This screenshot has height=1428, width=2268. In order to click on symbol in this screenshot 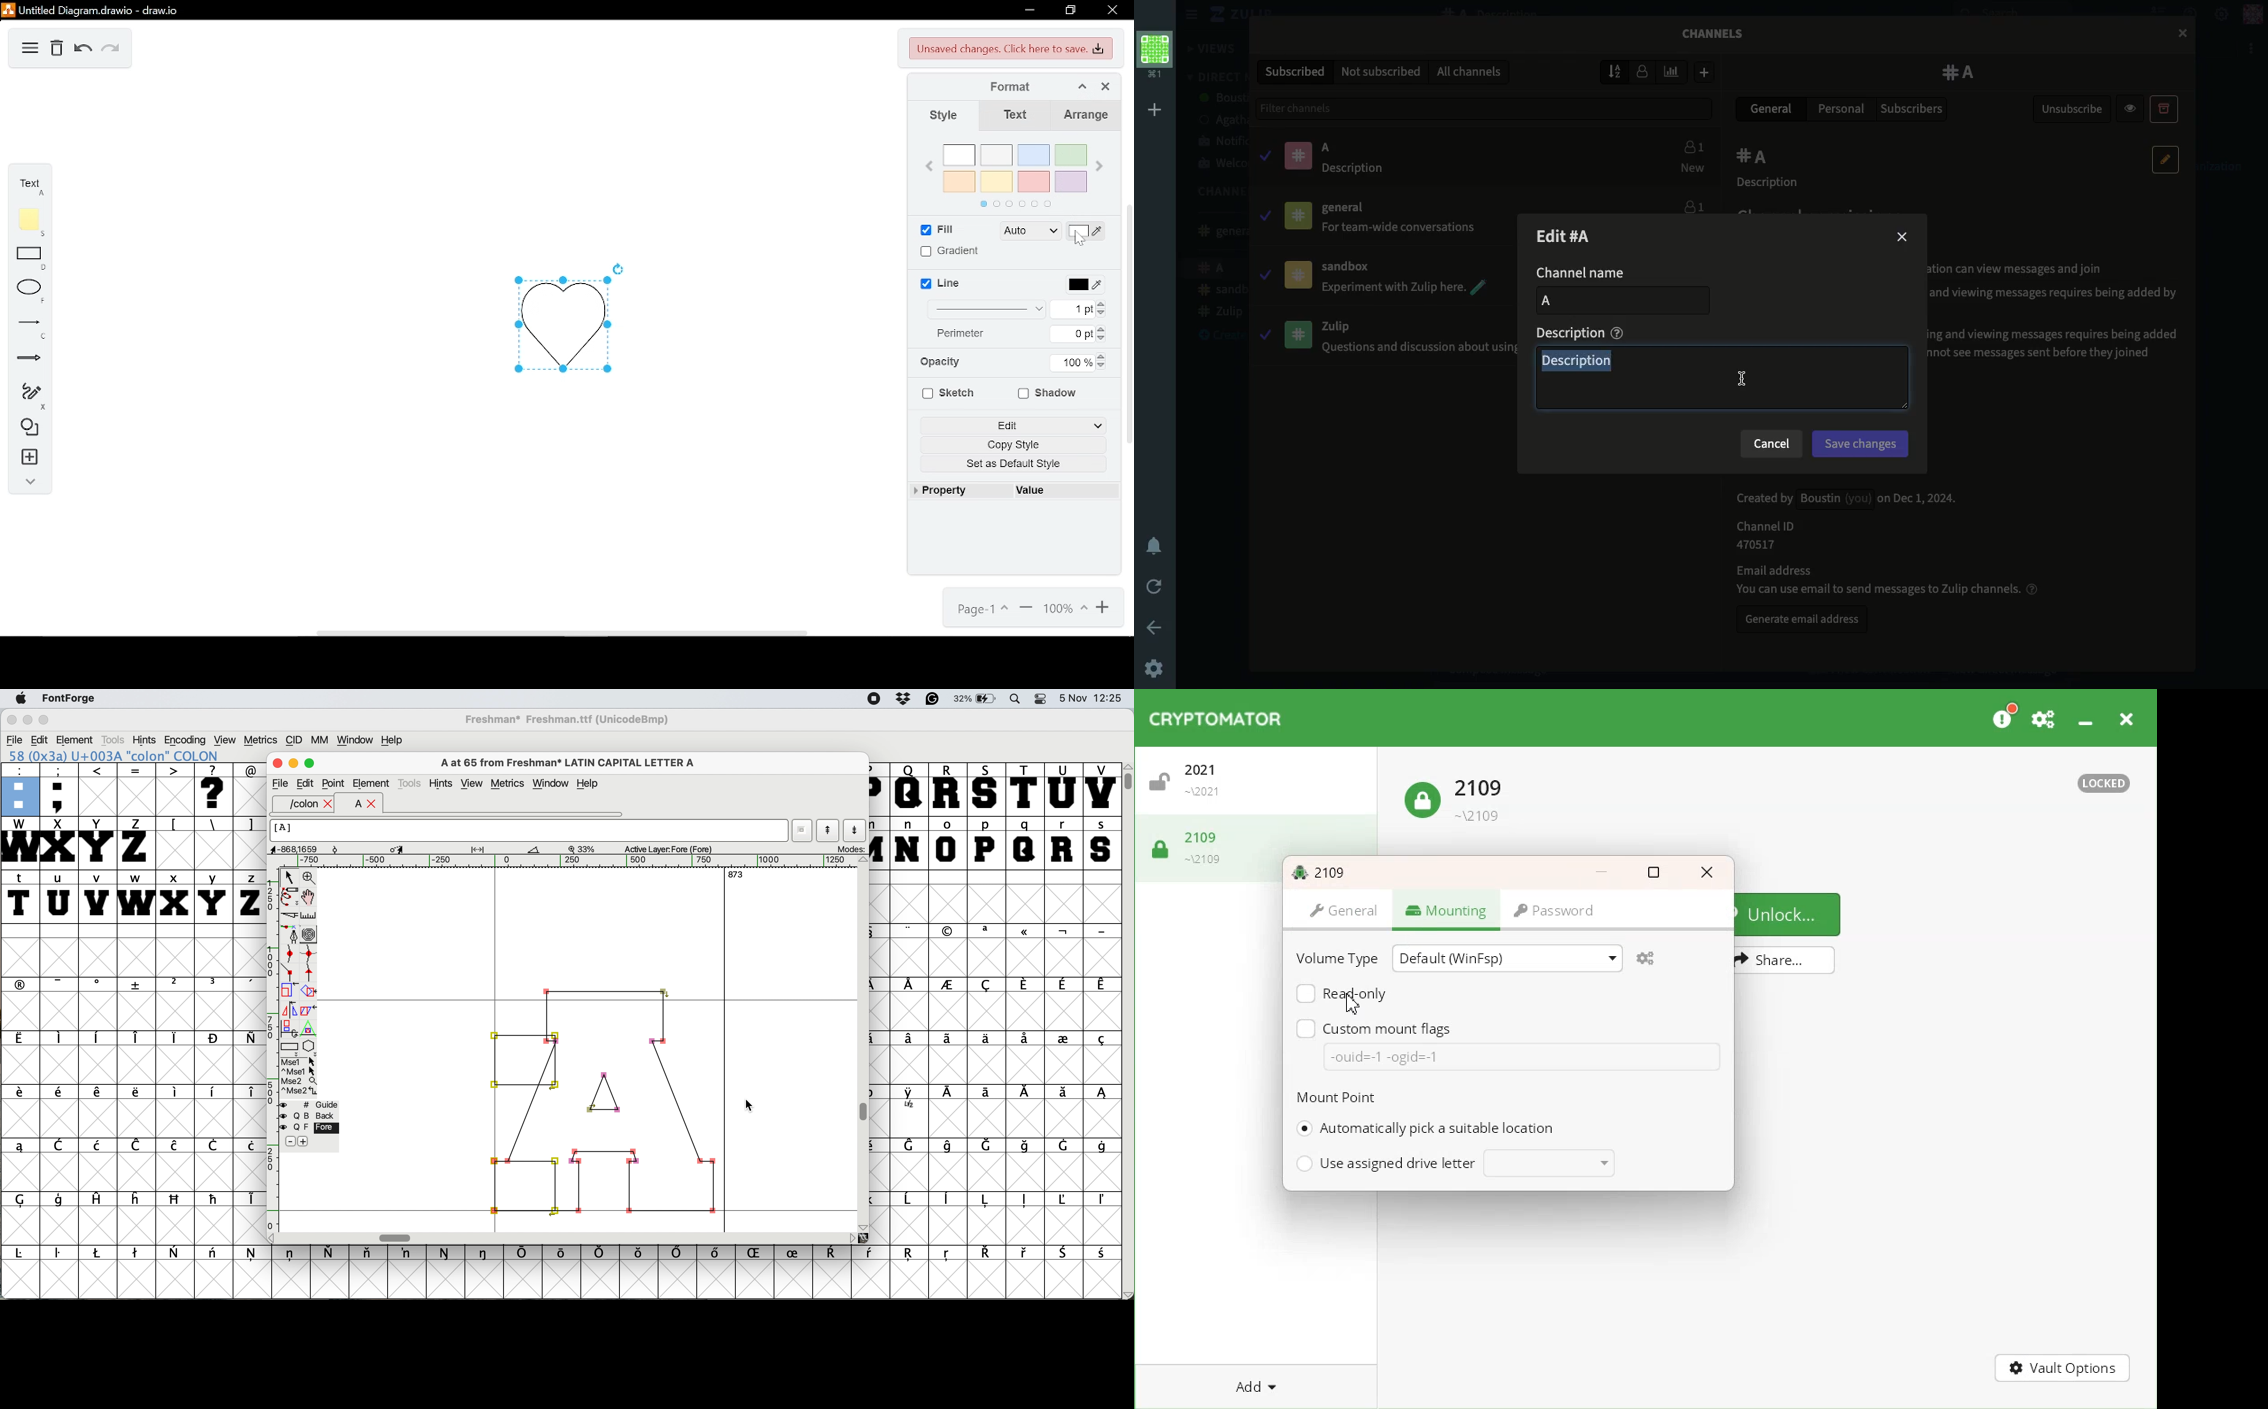, I will do `click(947, 1256)`.